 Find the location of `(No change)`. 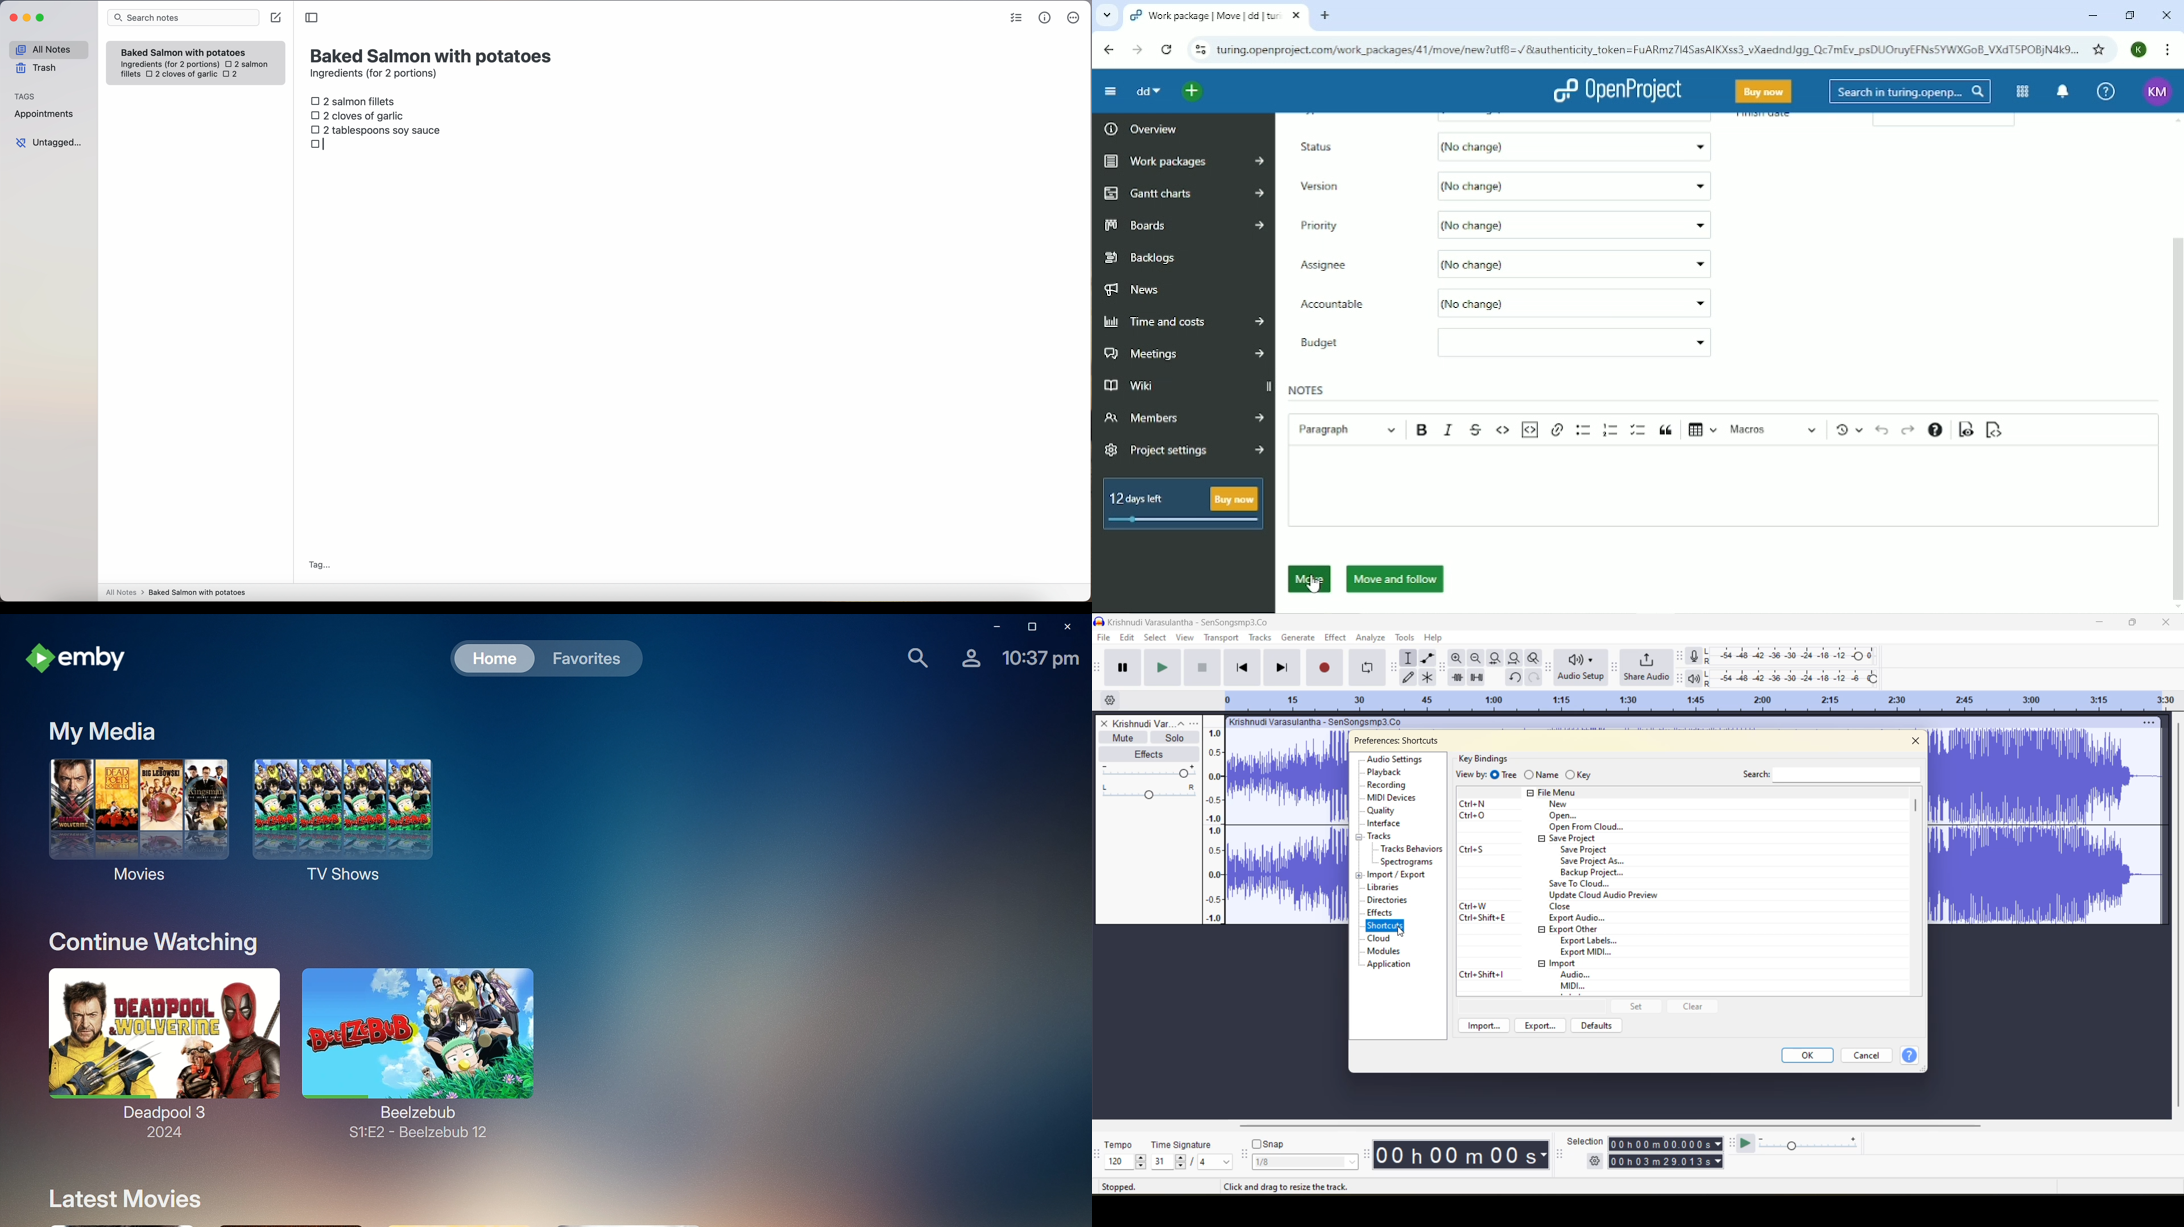

(No change) is located at coordinates (1572, 303).